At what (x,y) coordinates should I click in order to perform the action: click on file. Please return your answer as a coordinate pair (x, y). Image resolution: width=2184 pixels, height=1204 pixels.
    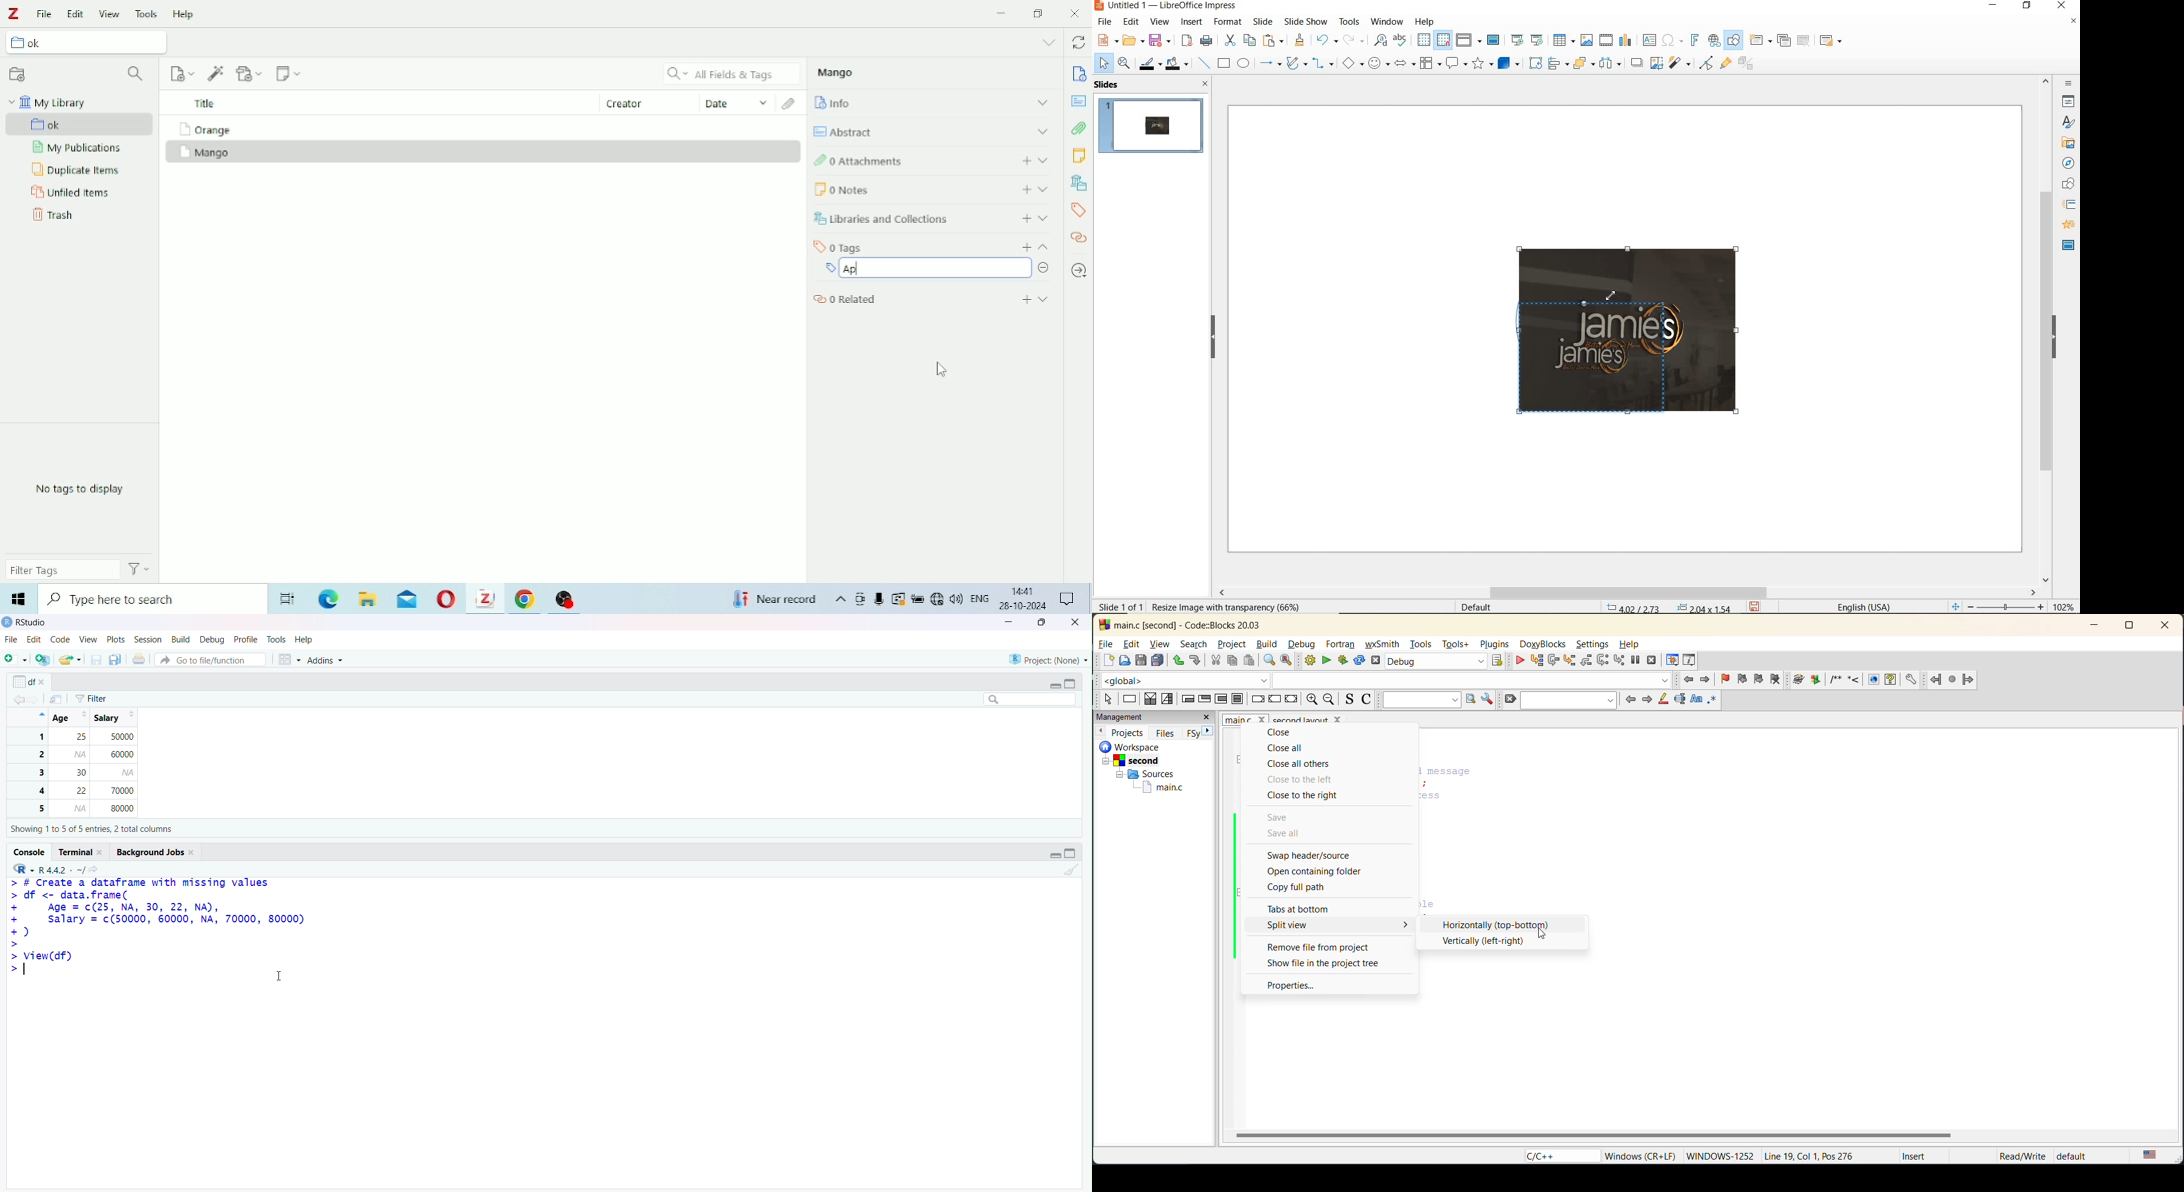
    Looking at the image, I should click on (1106, 22).